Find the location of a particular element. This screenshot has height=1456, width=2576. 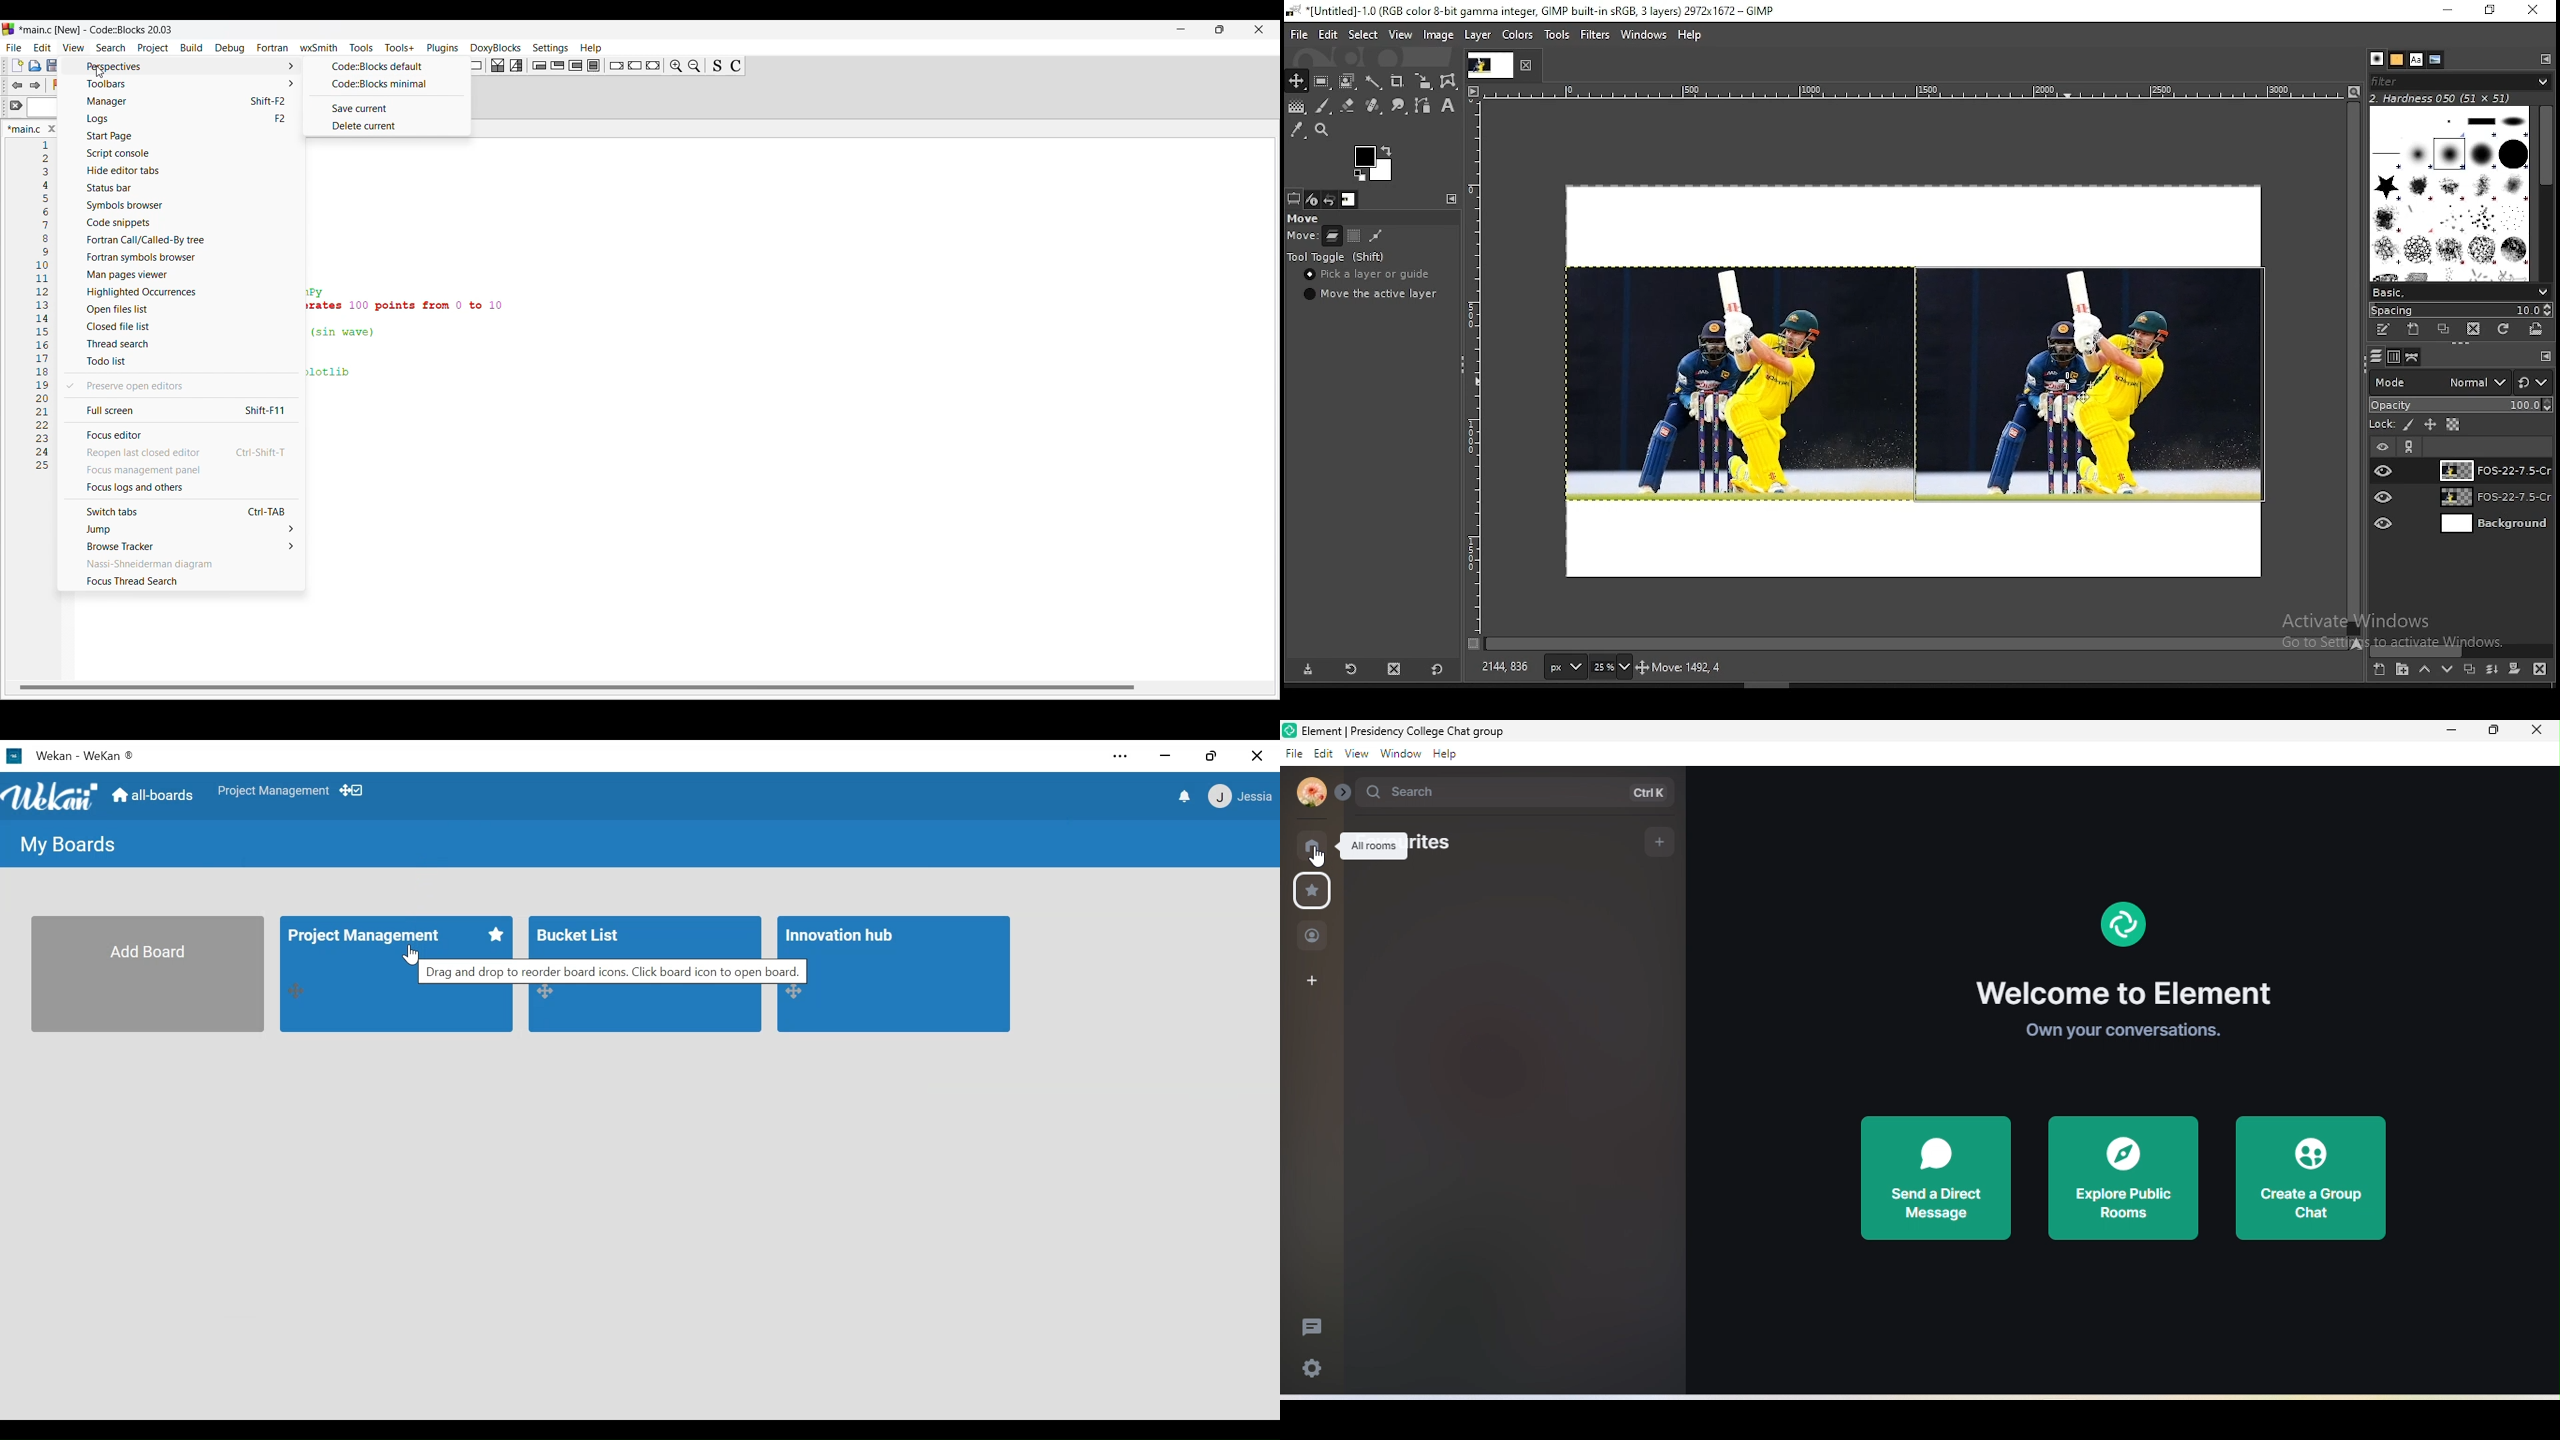

send a direct message is located at coordinates (1936, 1178).